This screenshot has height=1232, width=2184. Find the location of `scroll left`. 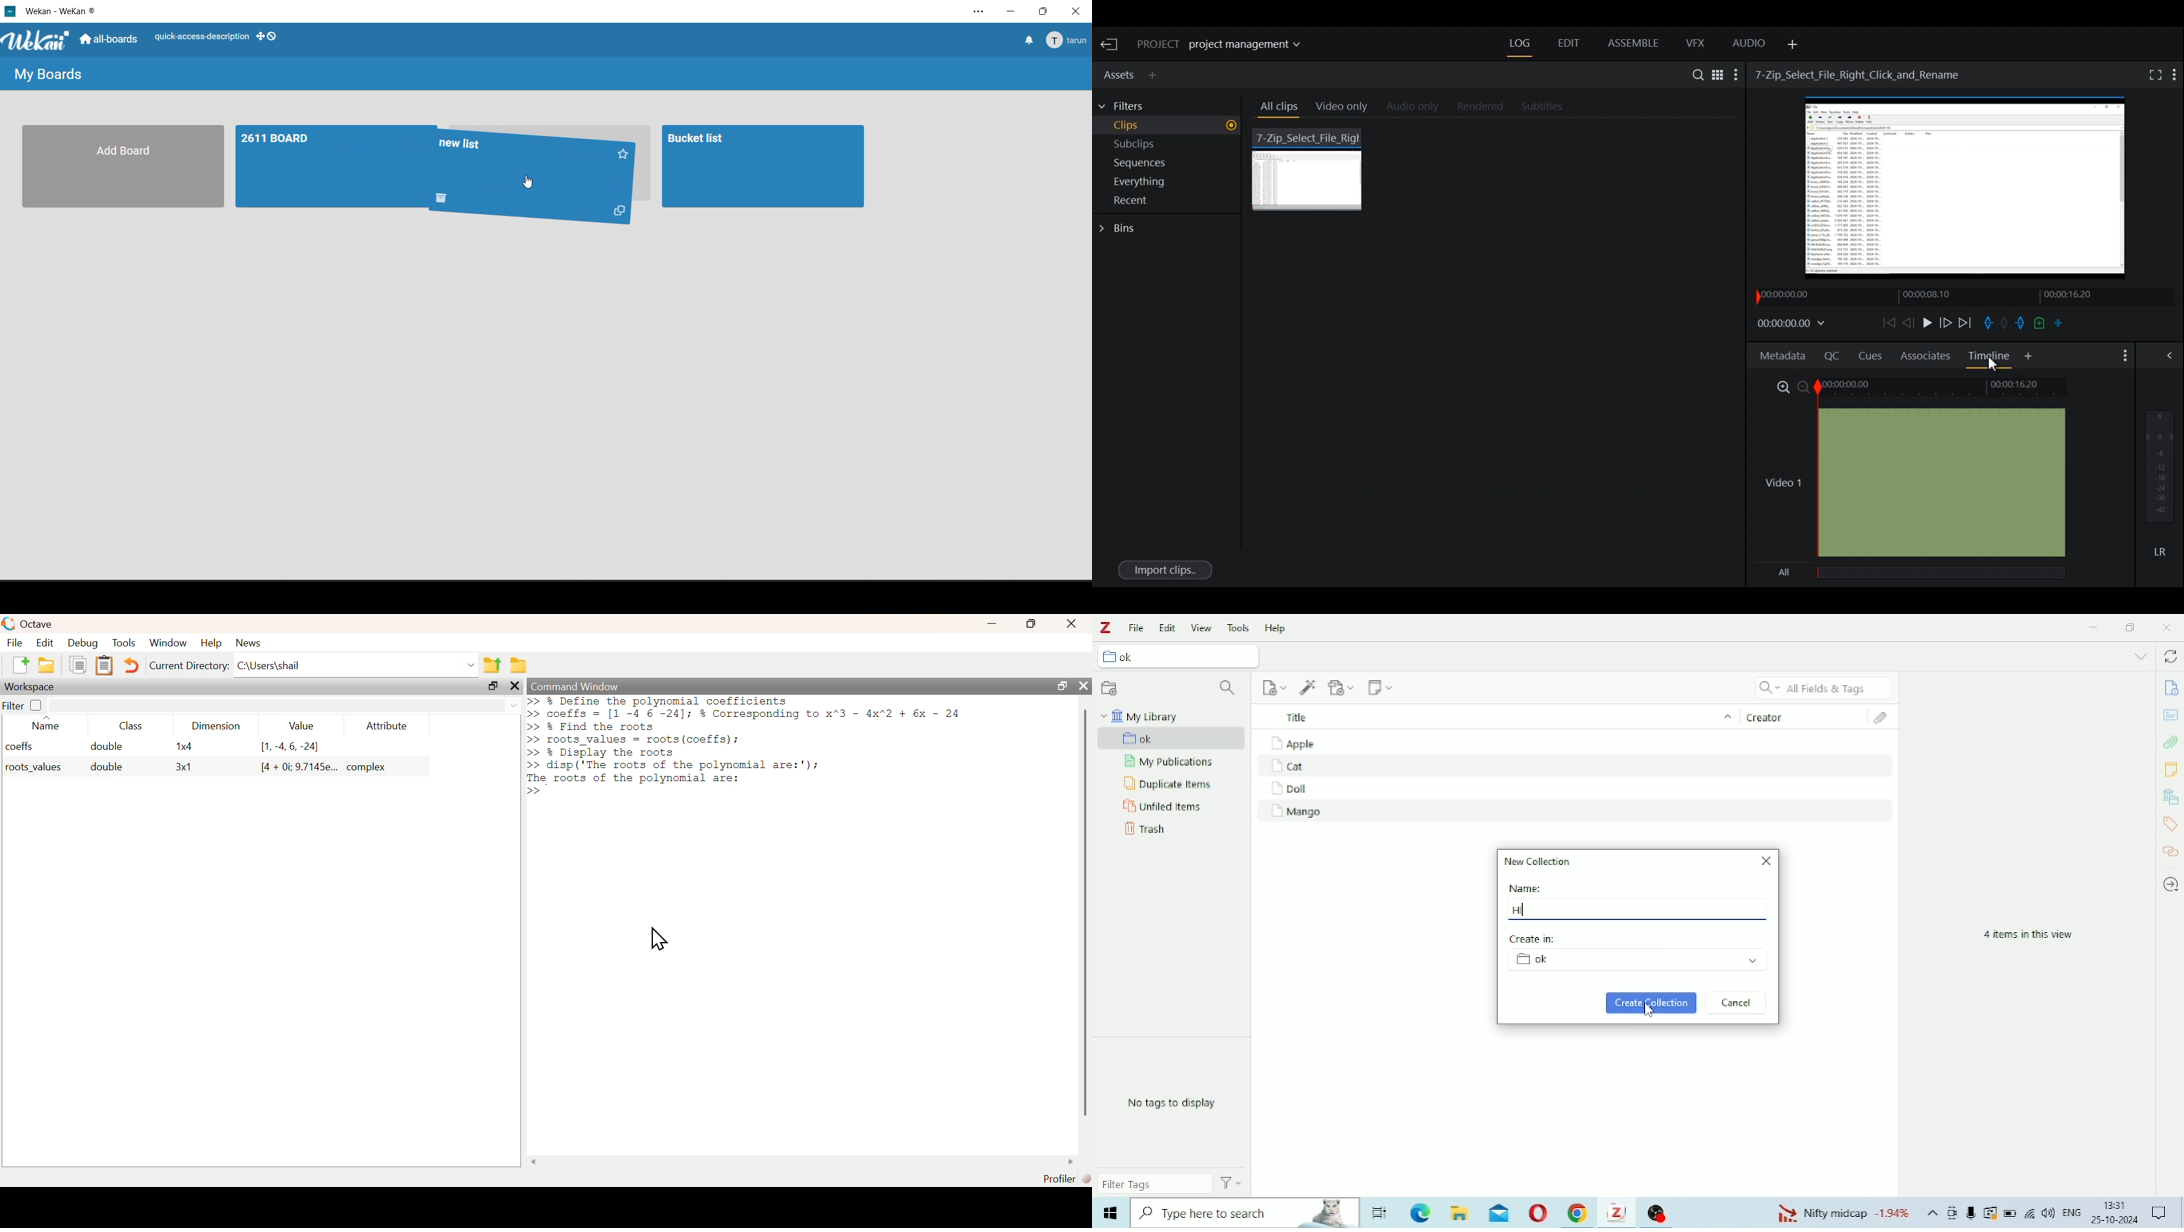

scroll left is located at coordinates (533, 1162).